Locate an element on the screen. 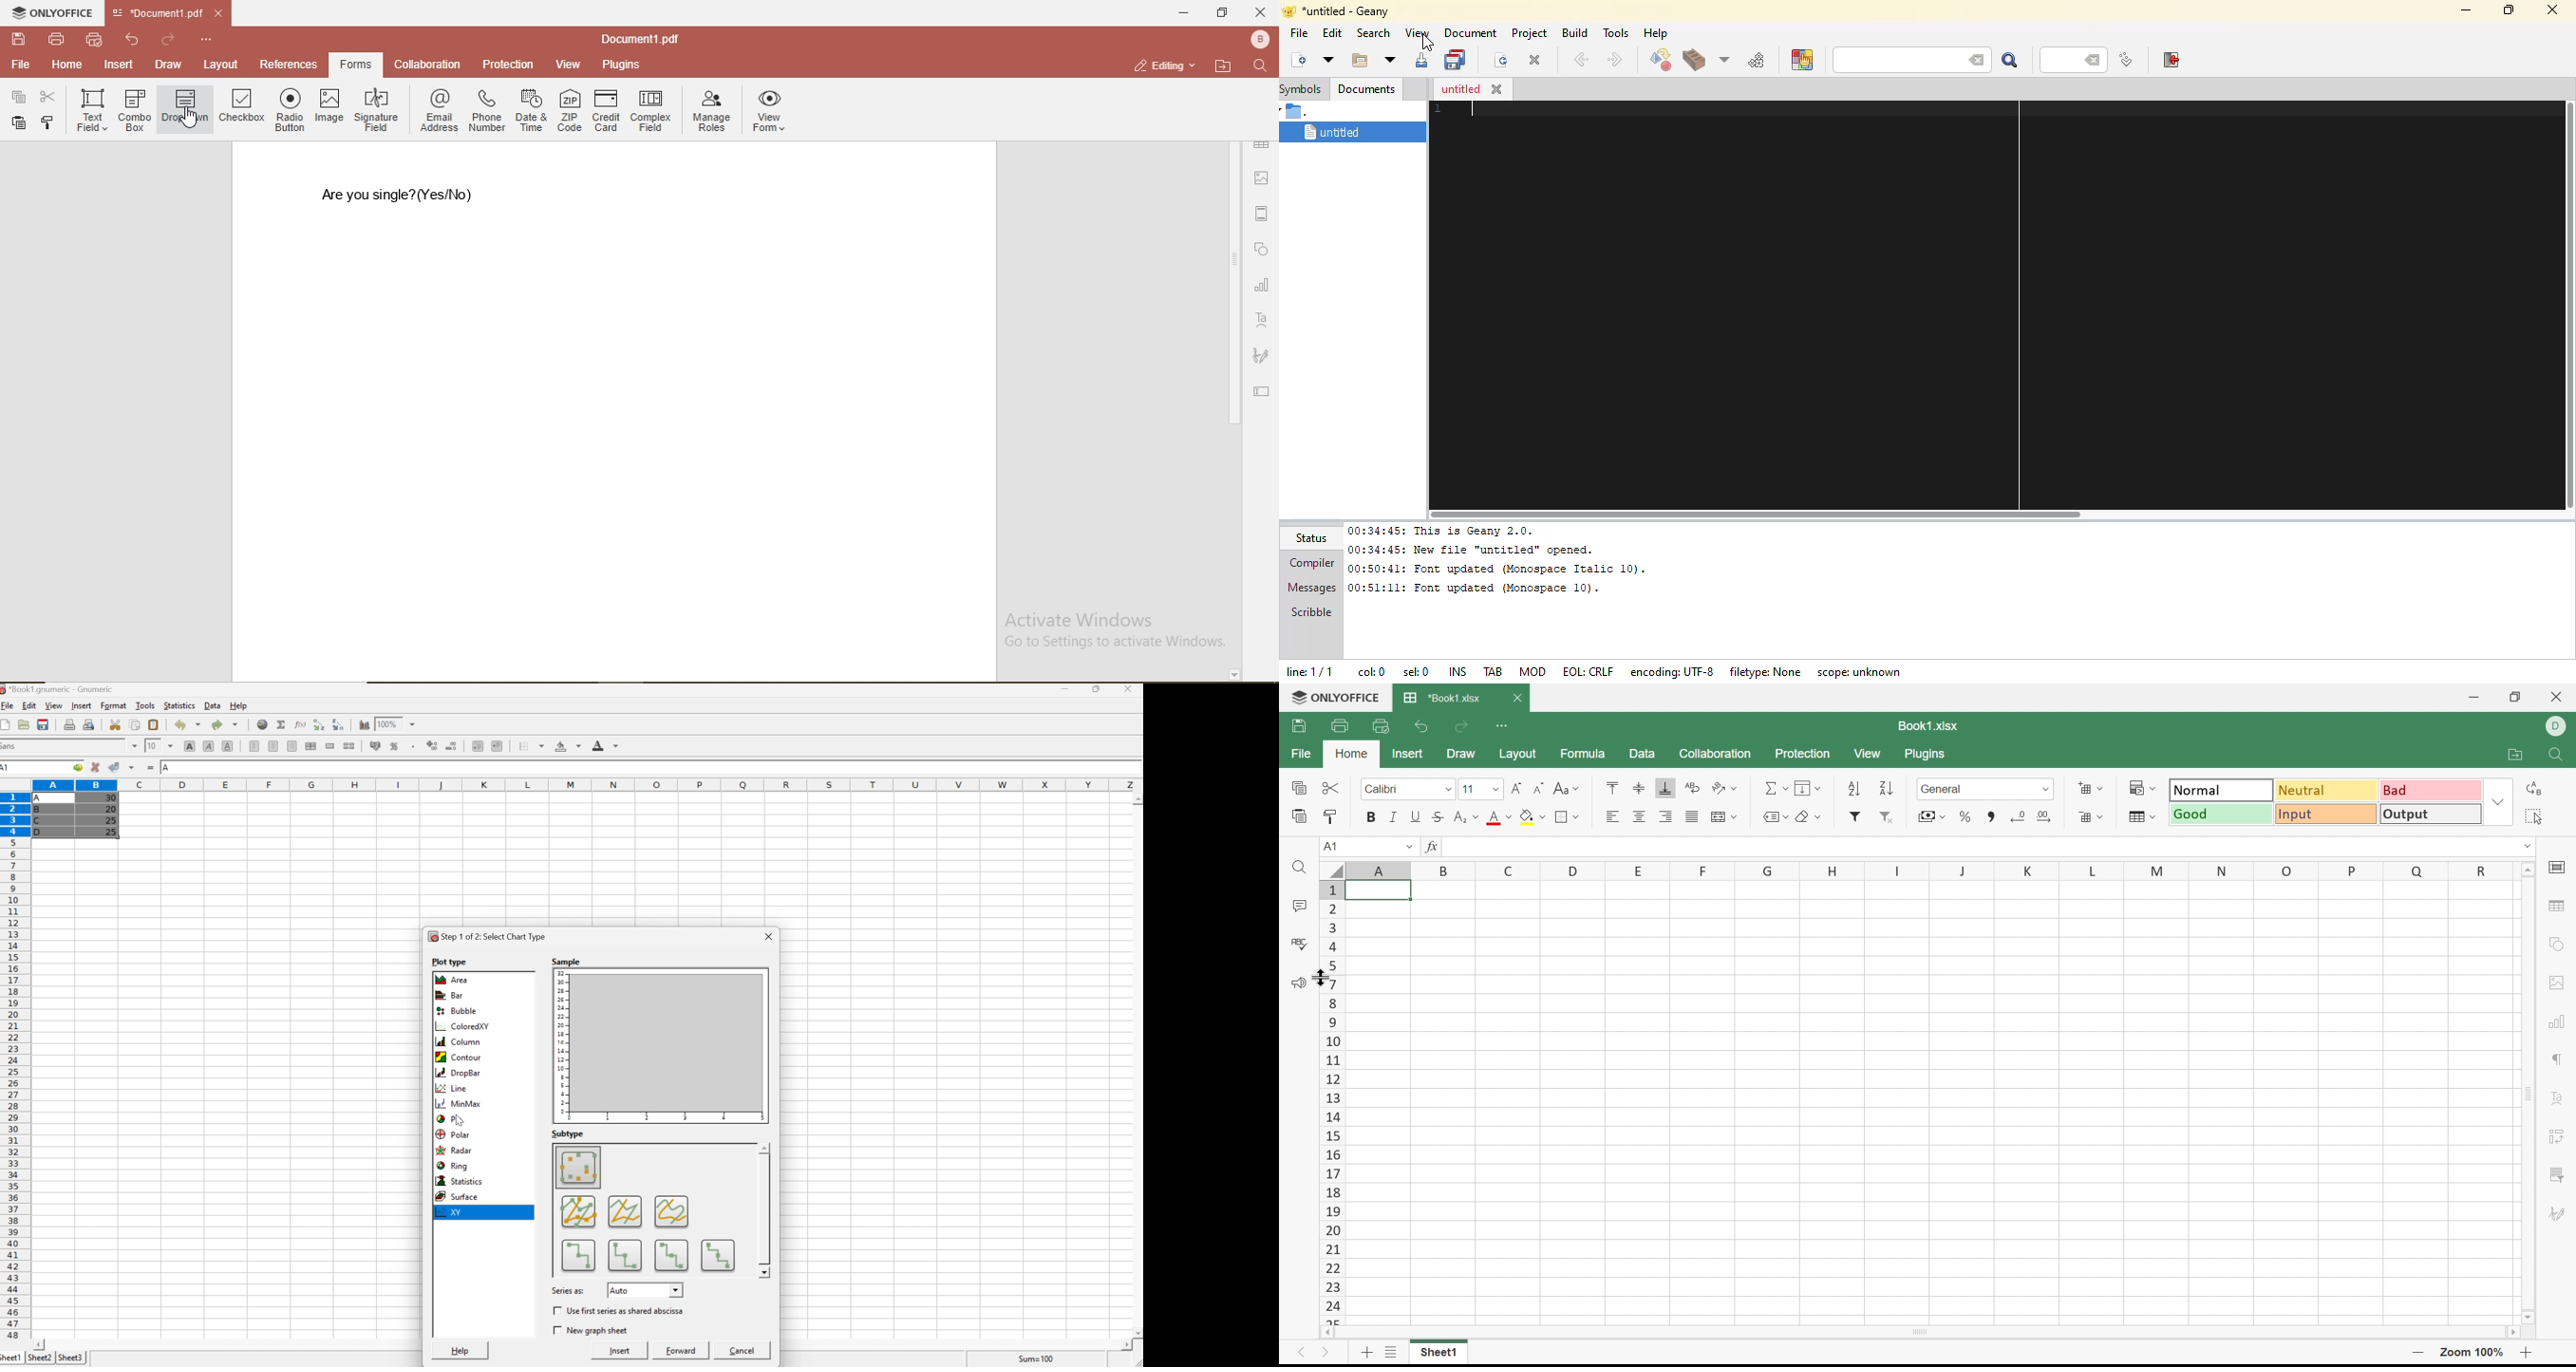  Select all is located at coordinates (2536, 817).